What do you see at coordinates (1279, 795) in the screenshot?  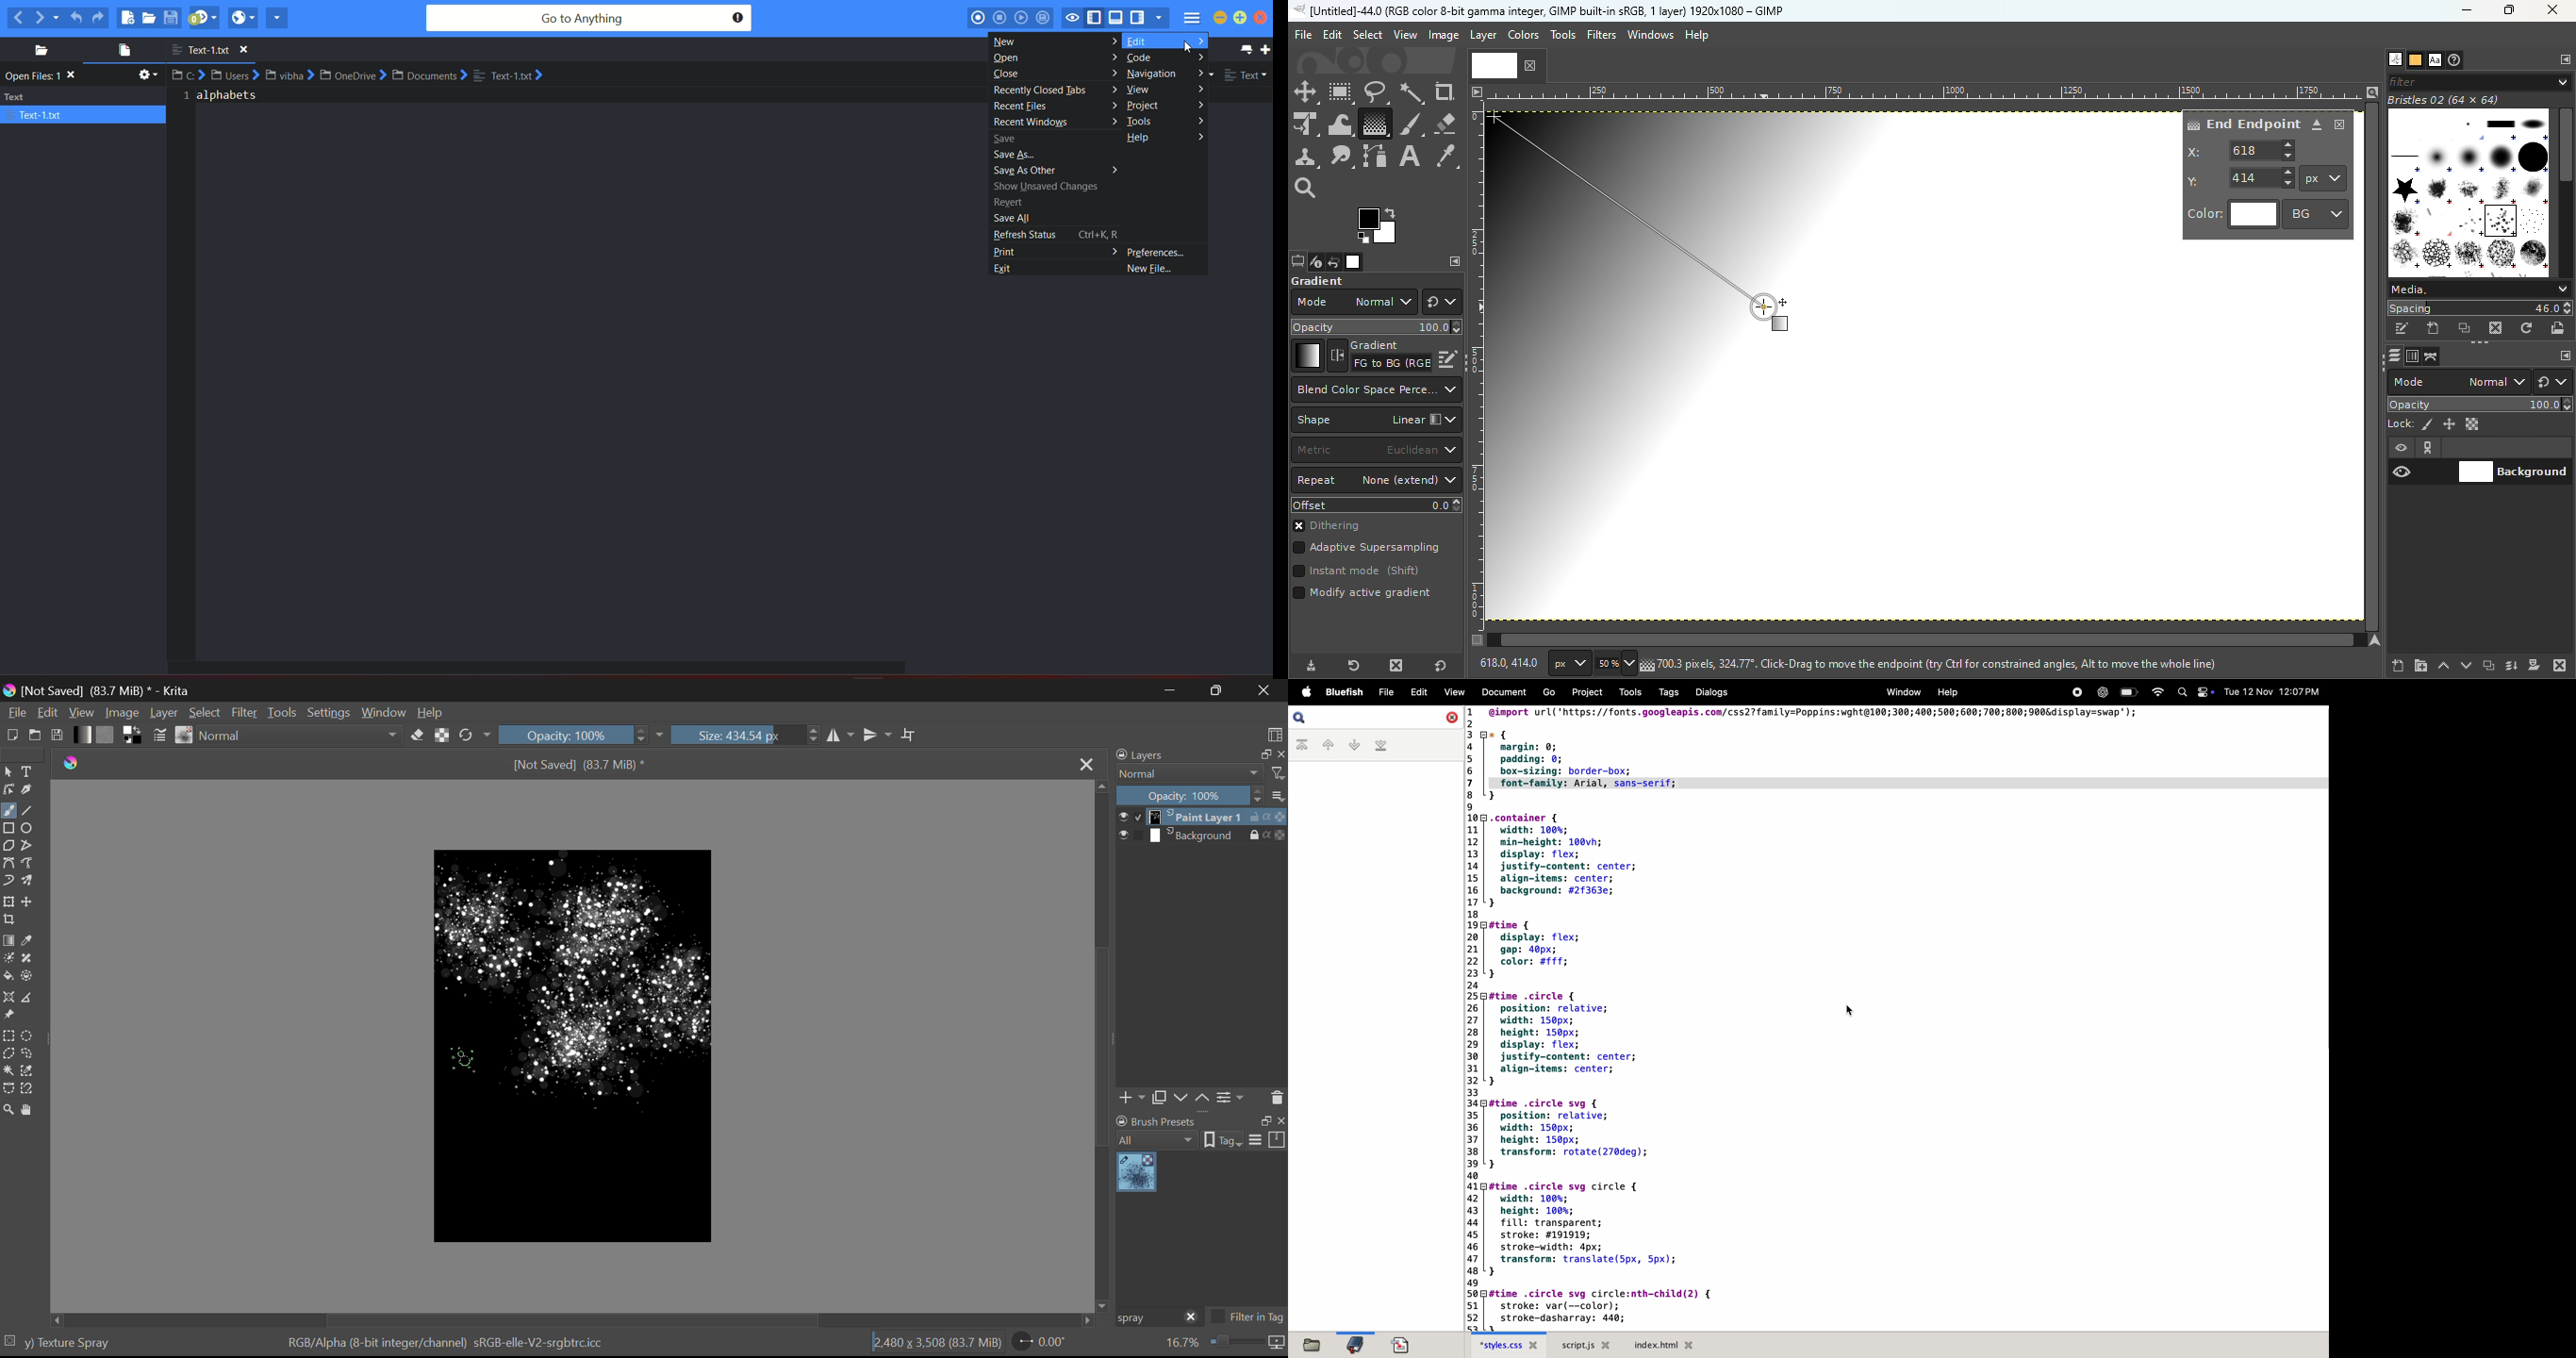 I see `more` at bounding box center [1279, 795].